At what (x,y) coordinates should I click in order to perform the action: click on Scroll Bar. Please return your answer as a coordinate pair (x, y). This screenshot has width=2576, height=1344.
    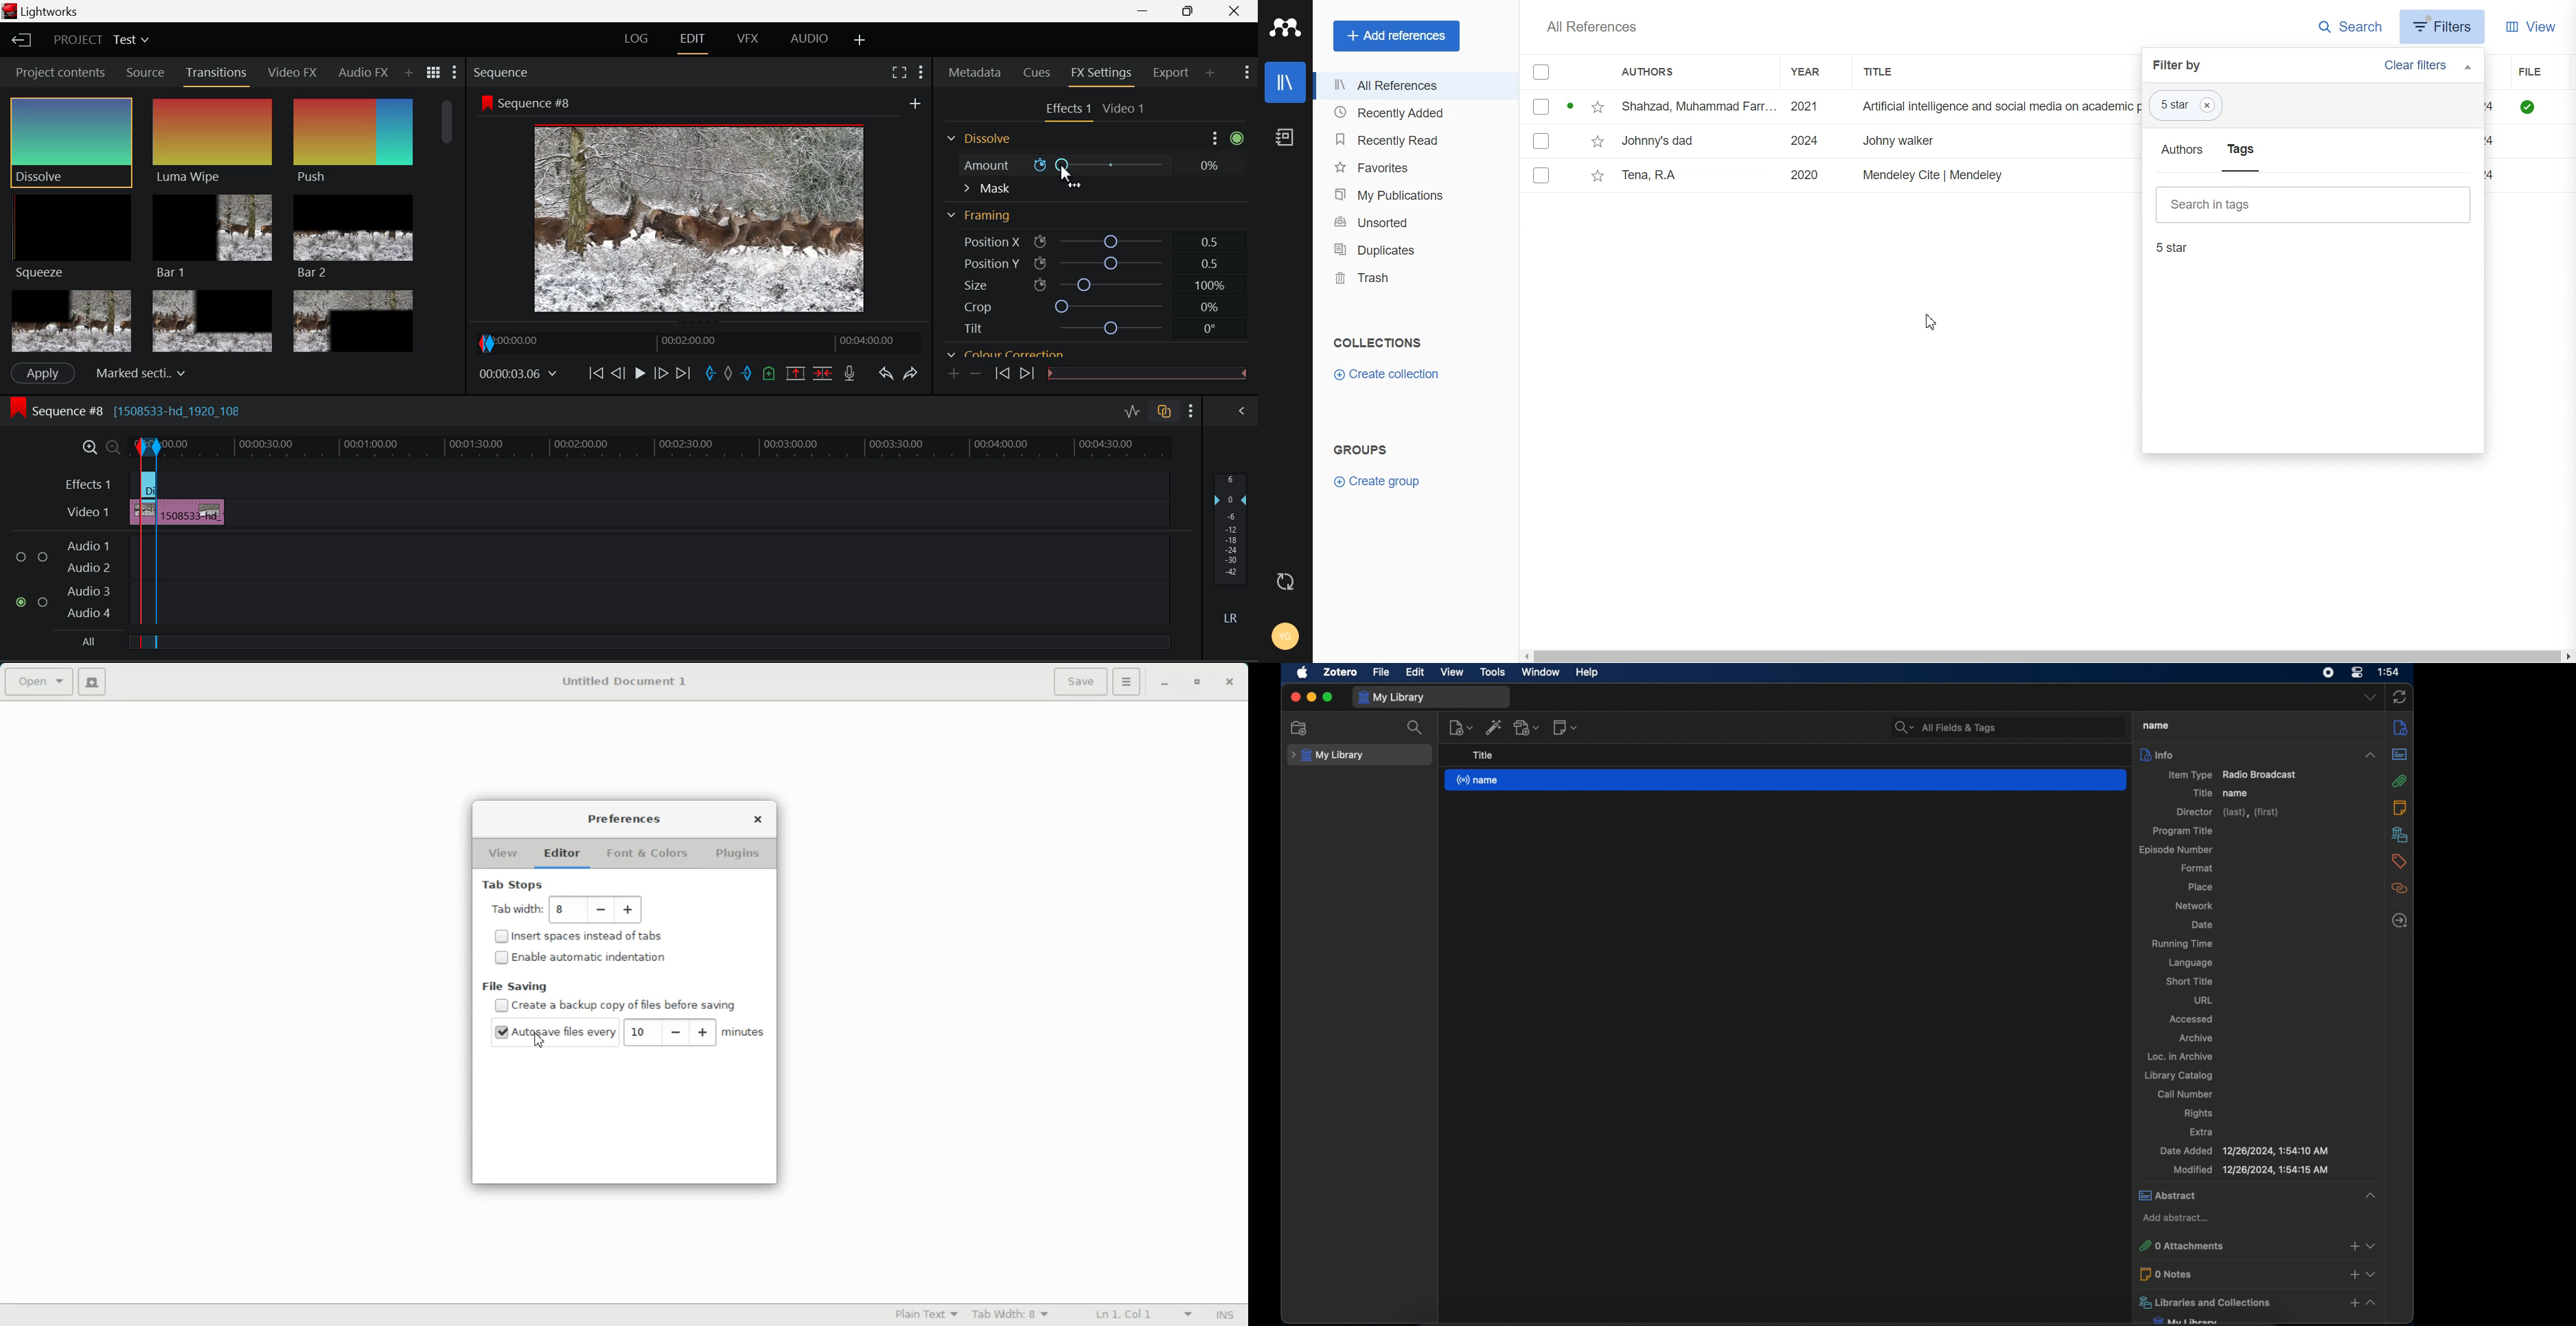
    Looking at the image, I should click on (1239, 244).